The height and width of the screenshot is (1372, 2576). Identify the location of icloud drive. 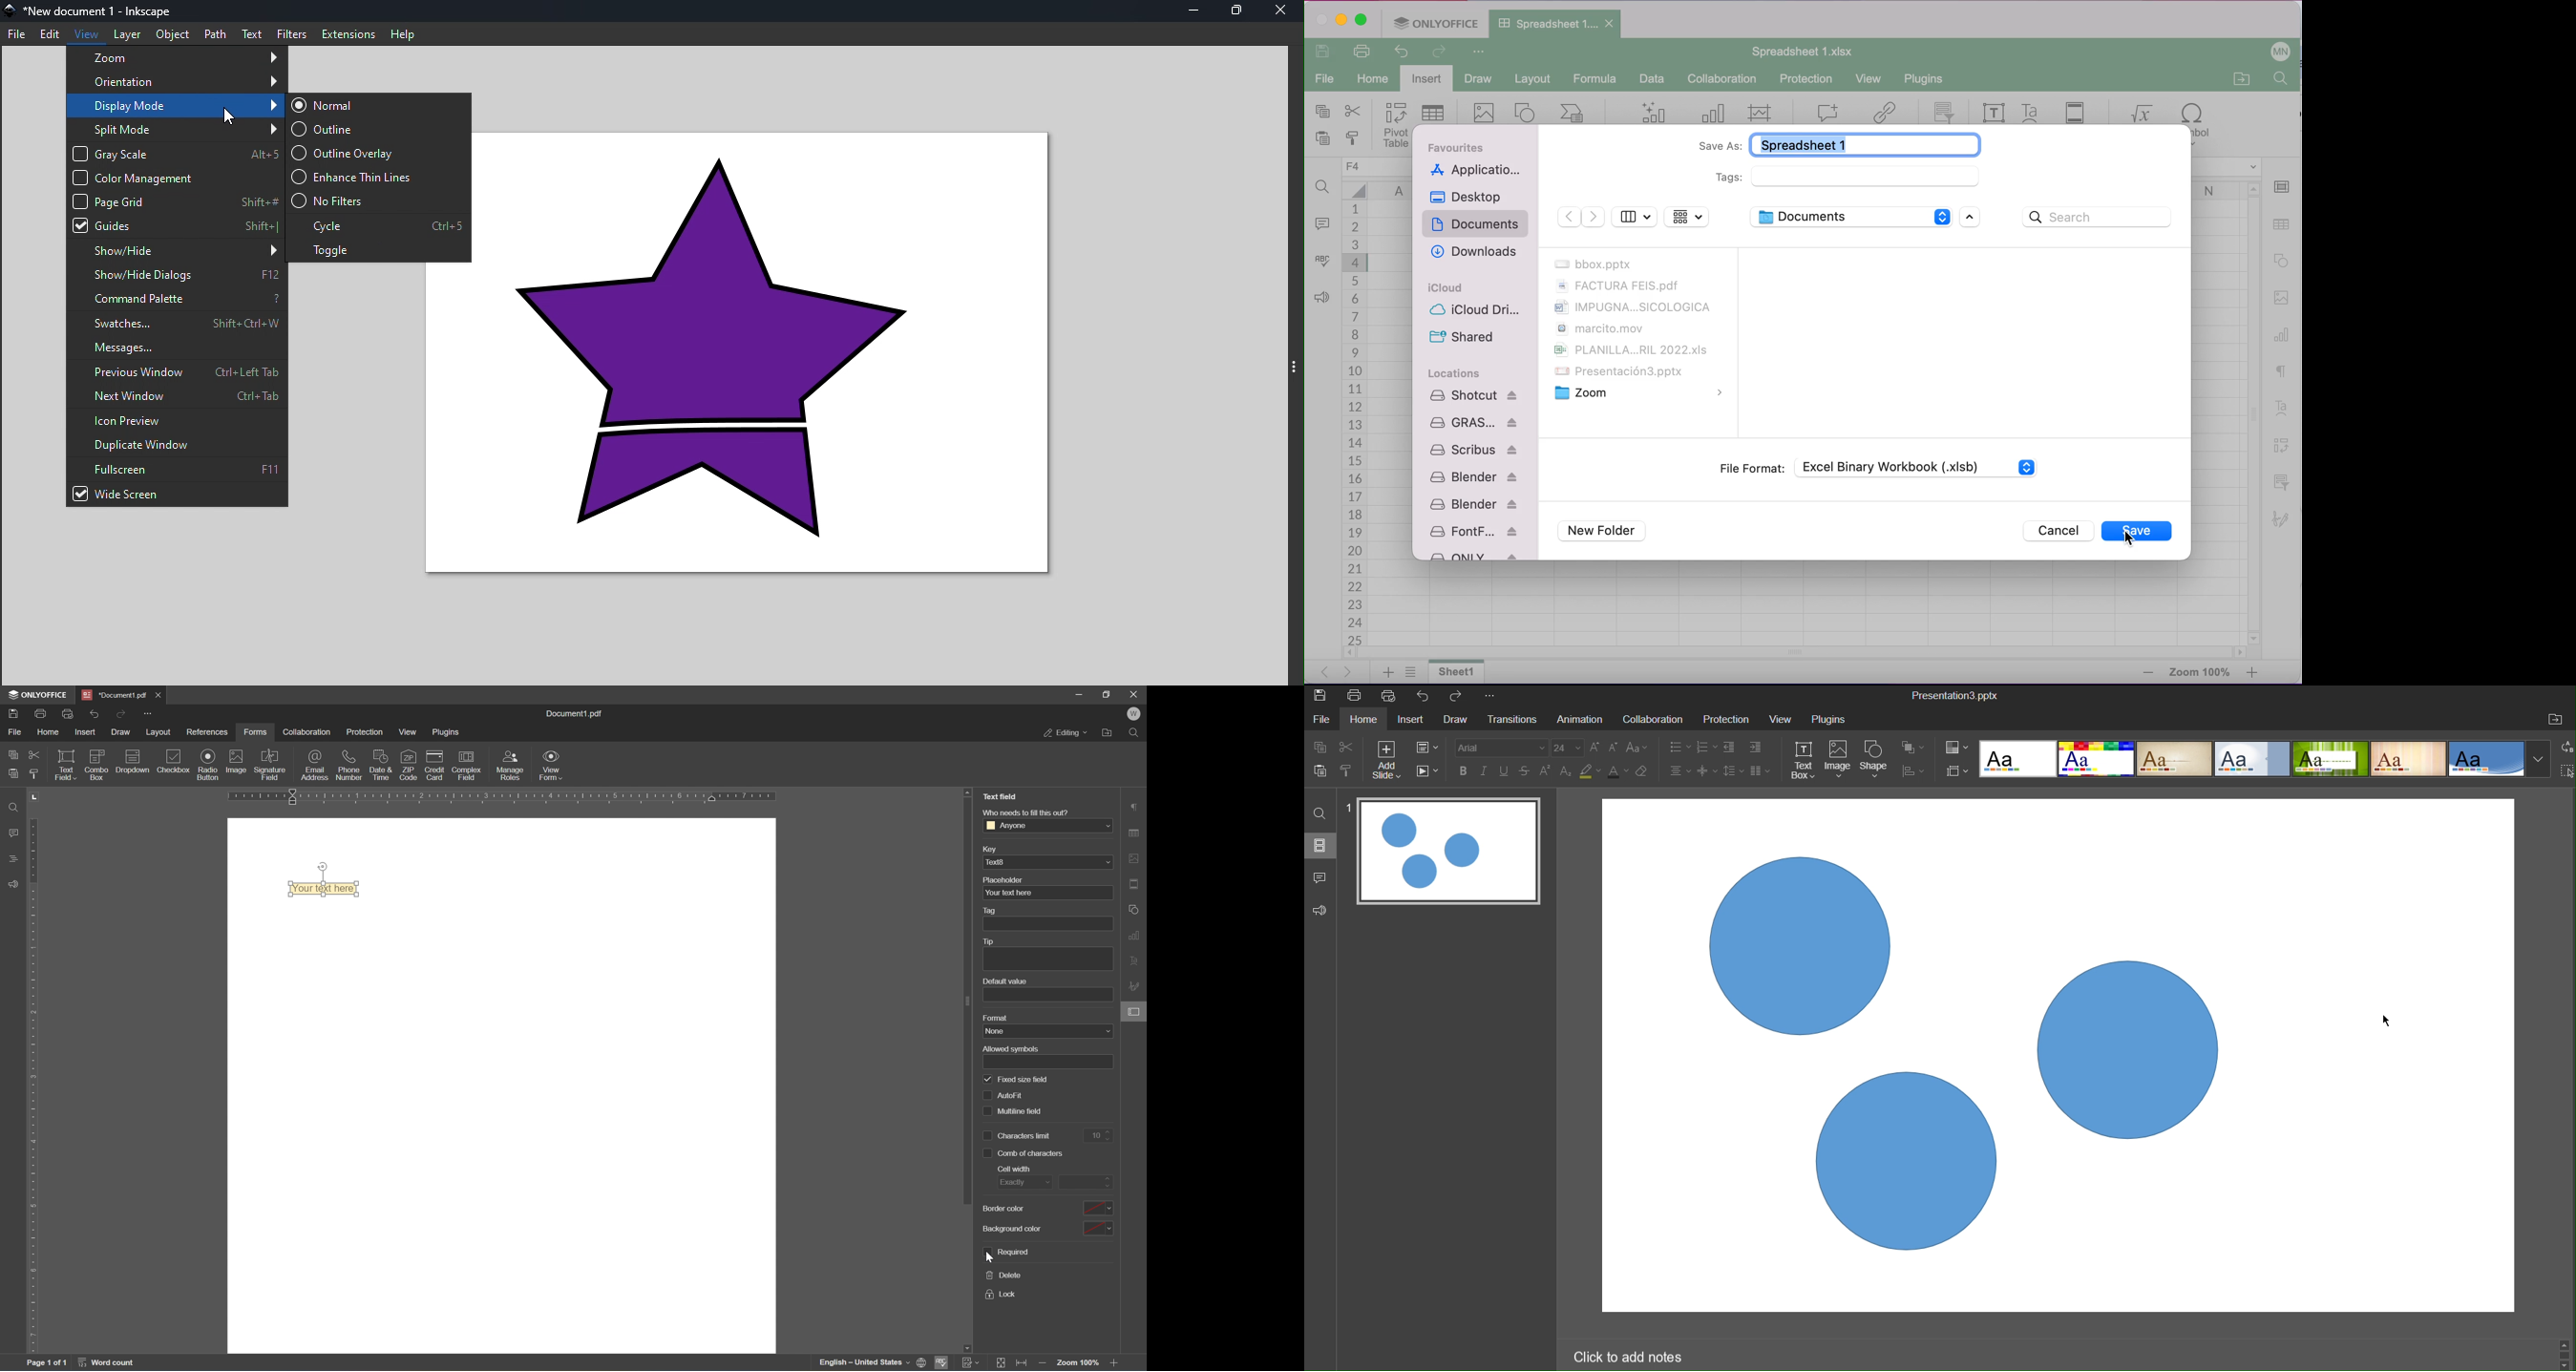
(1478, 312).